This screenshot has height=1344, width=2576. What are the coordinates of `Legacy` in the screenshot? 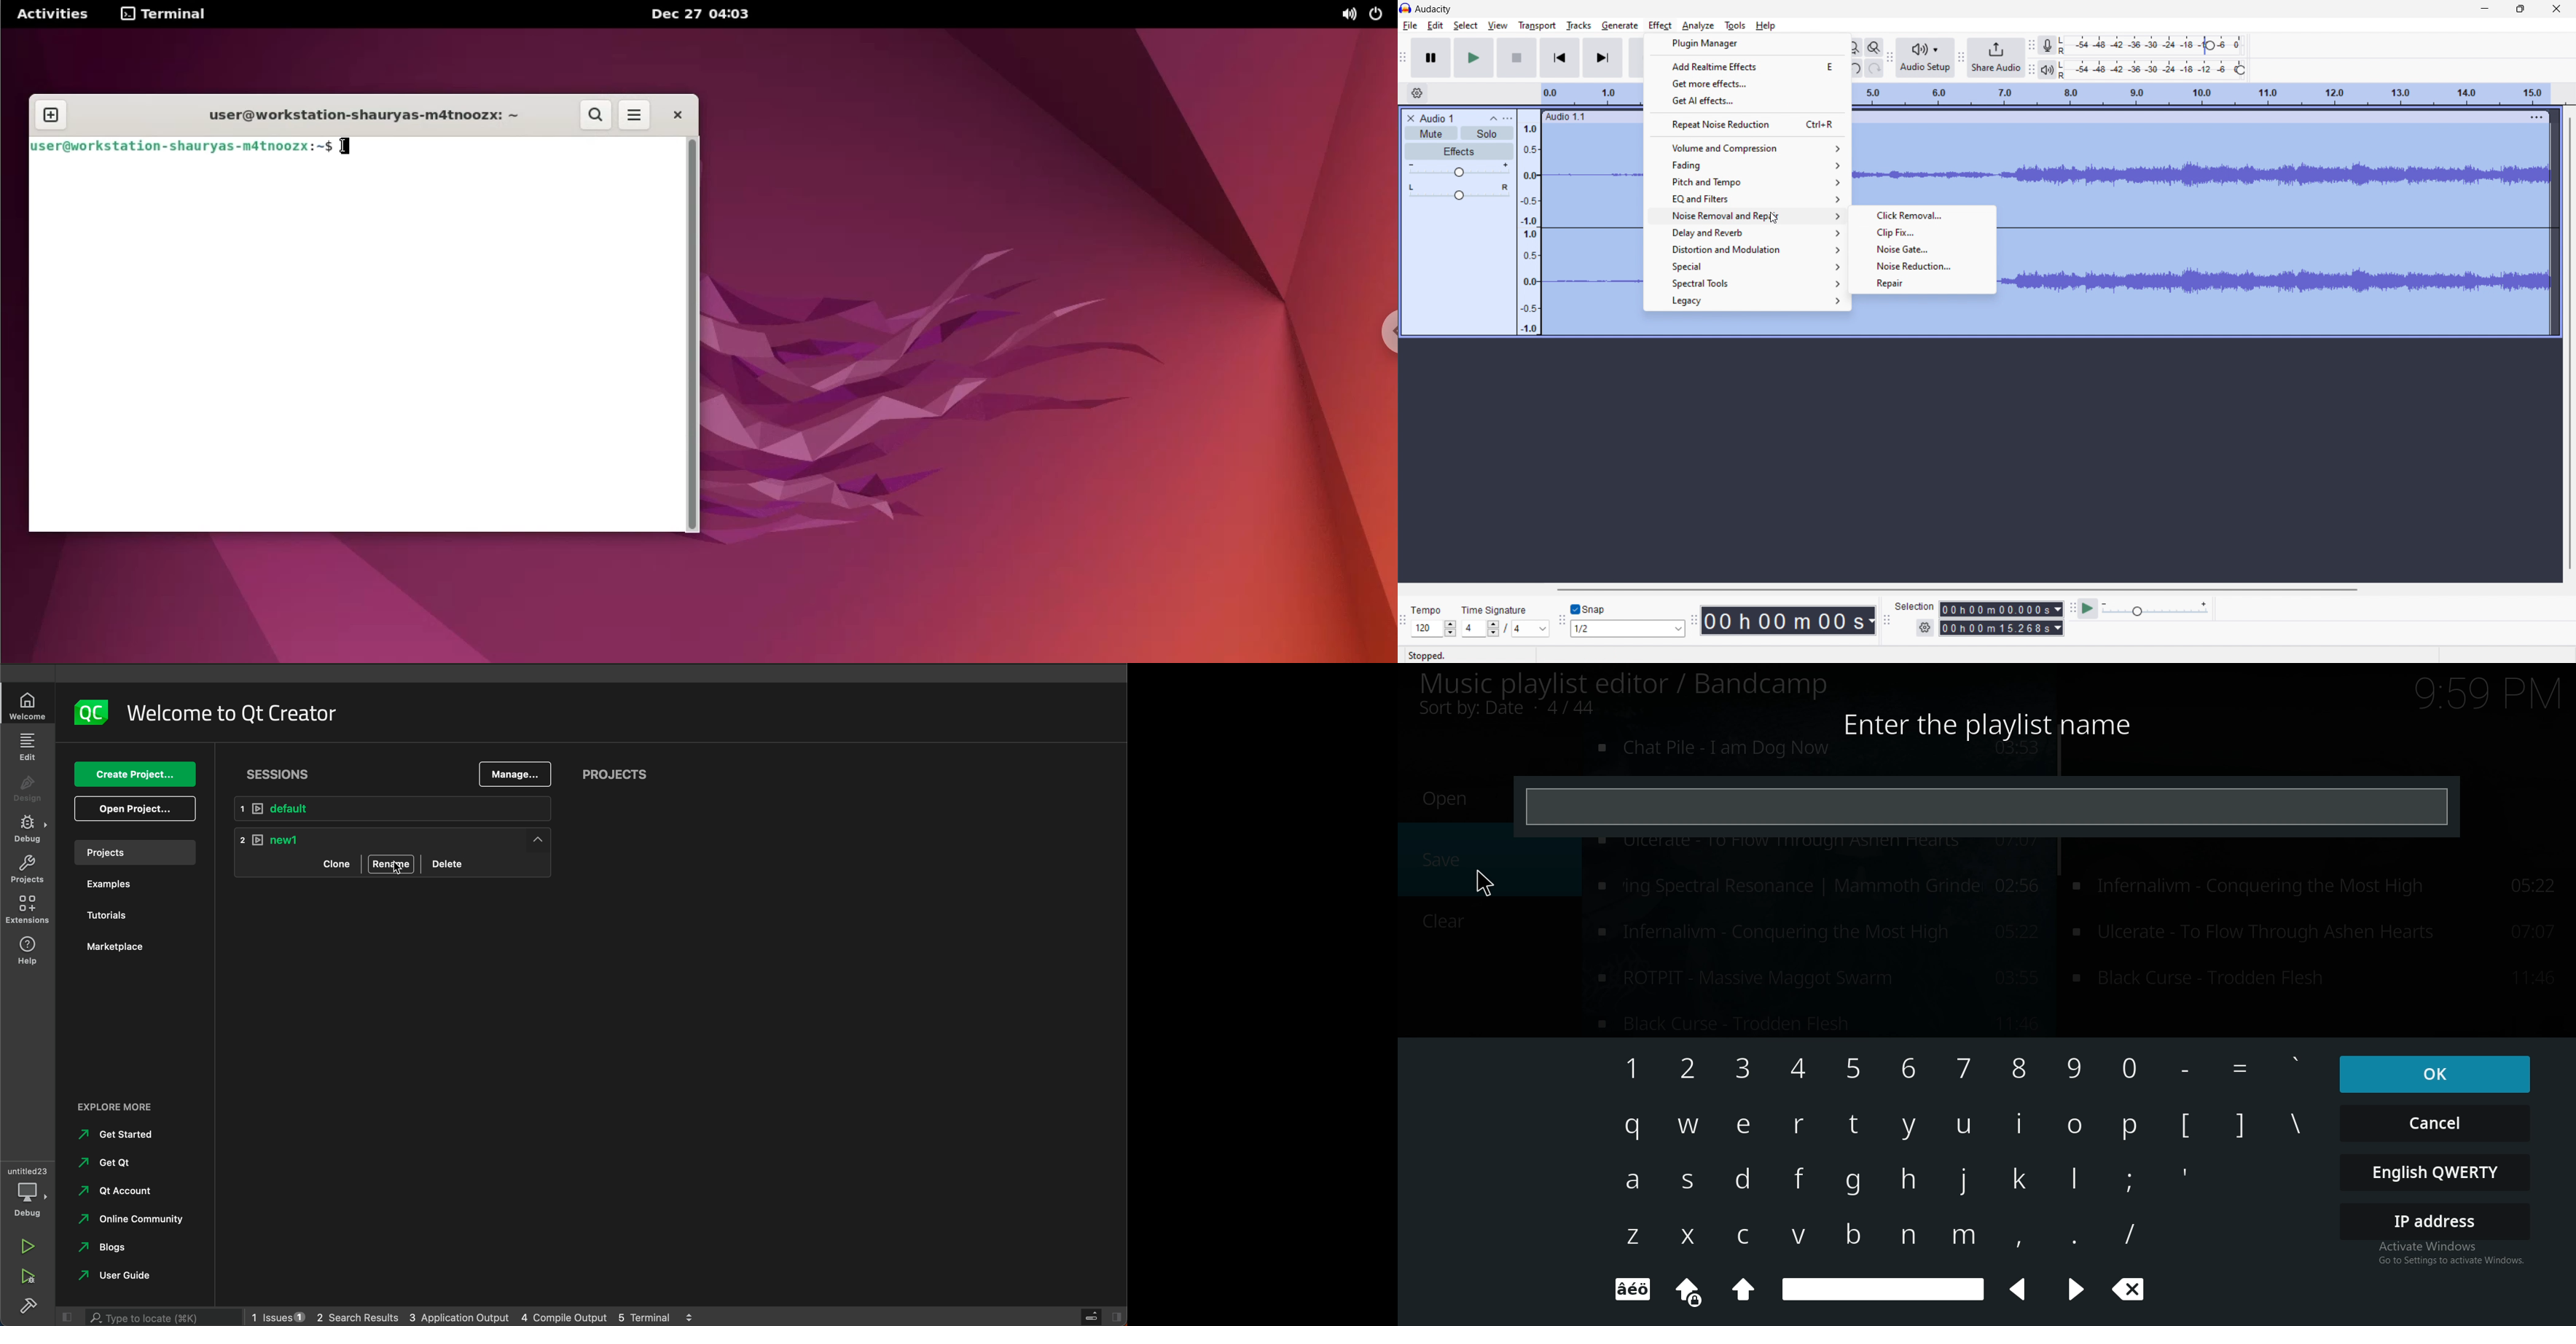 It's located at (1748, 301).